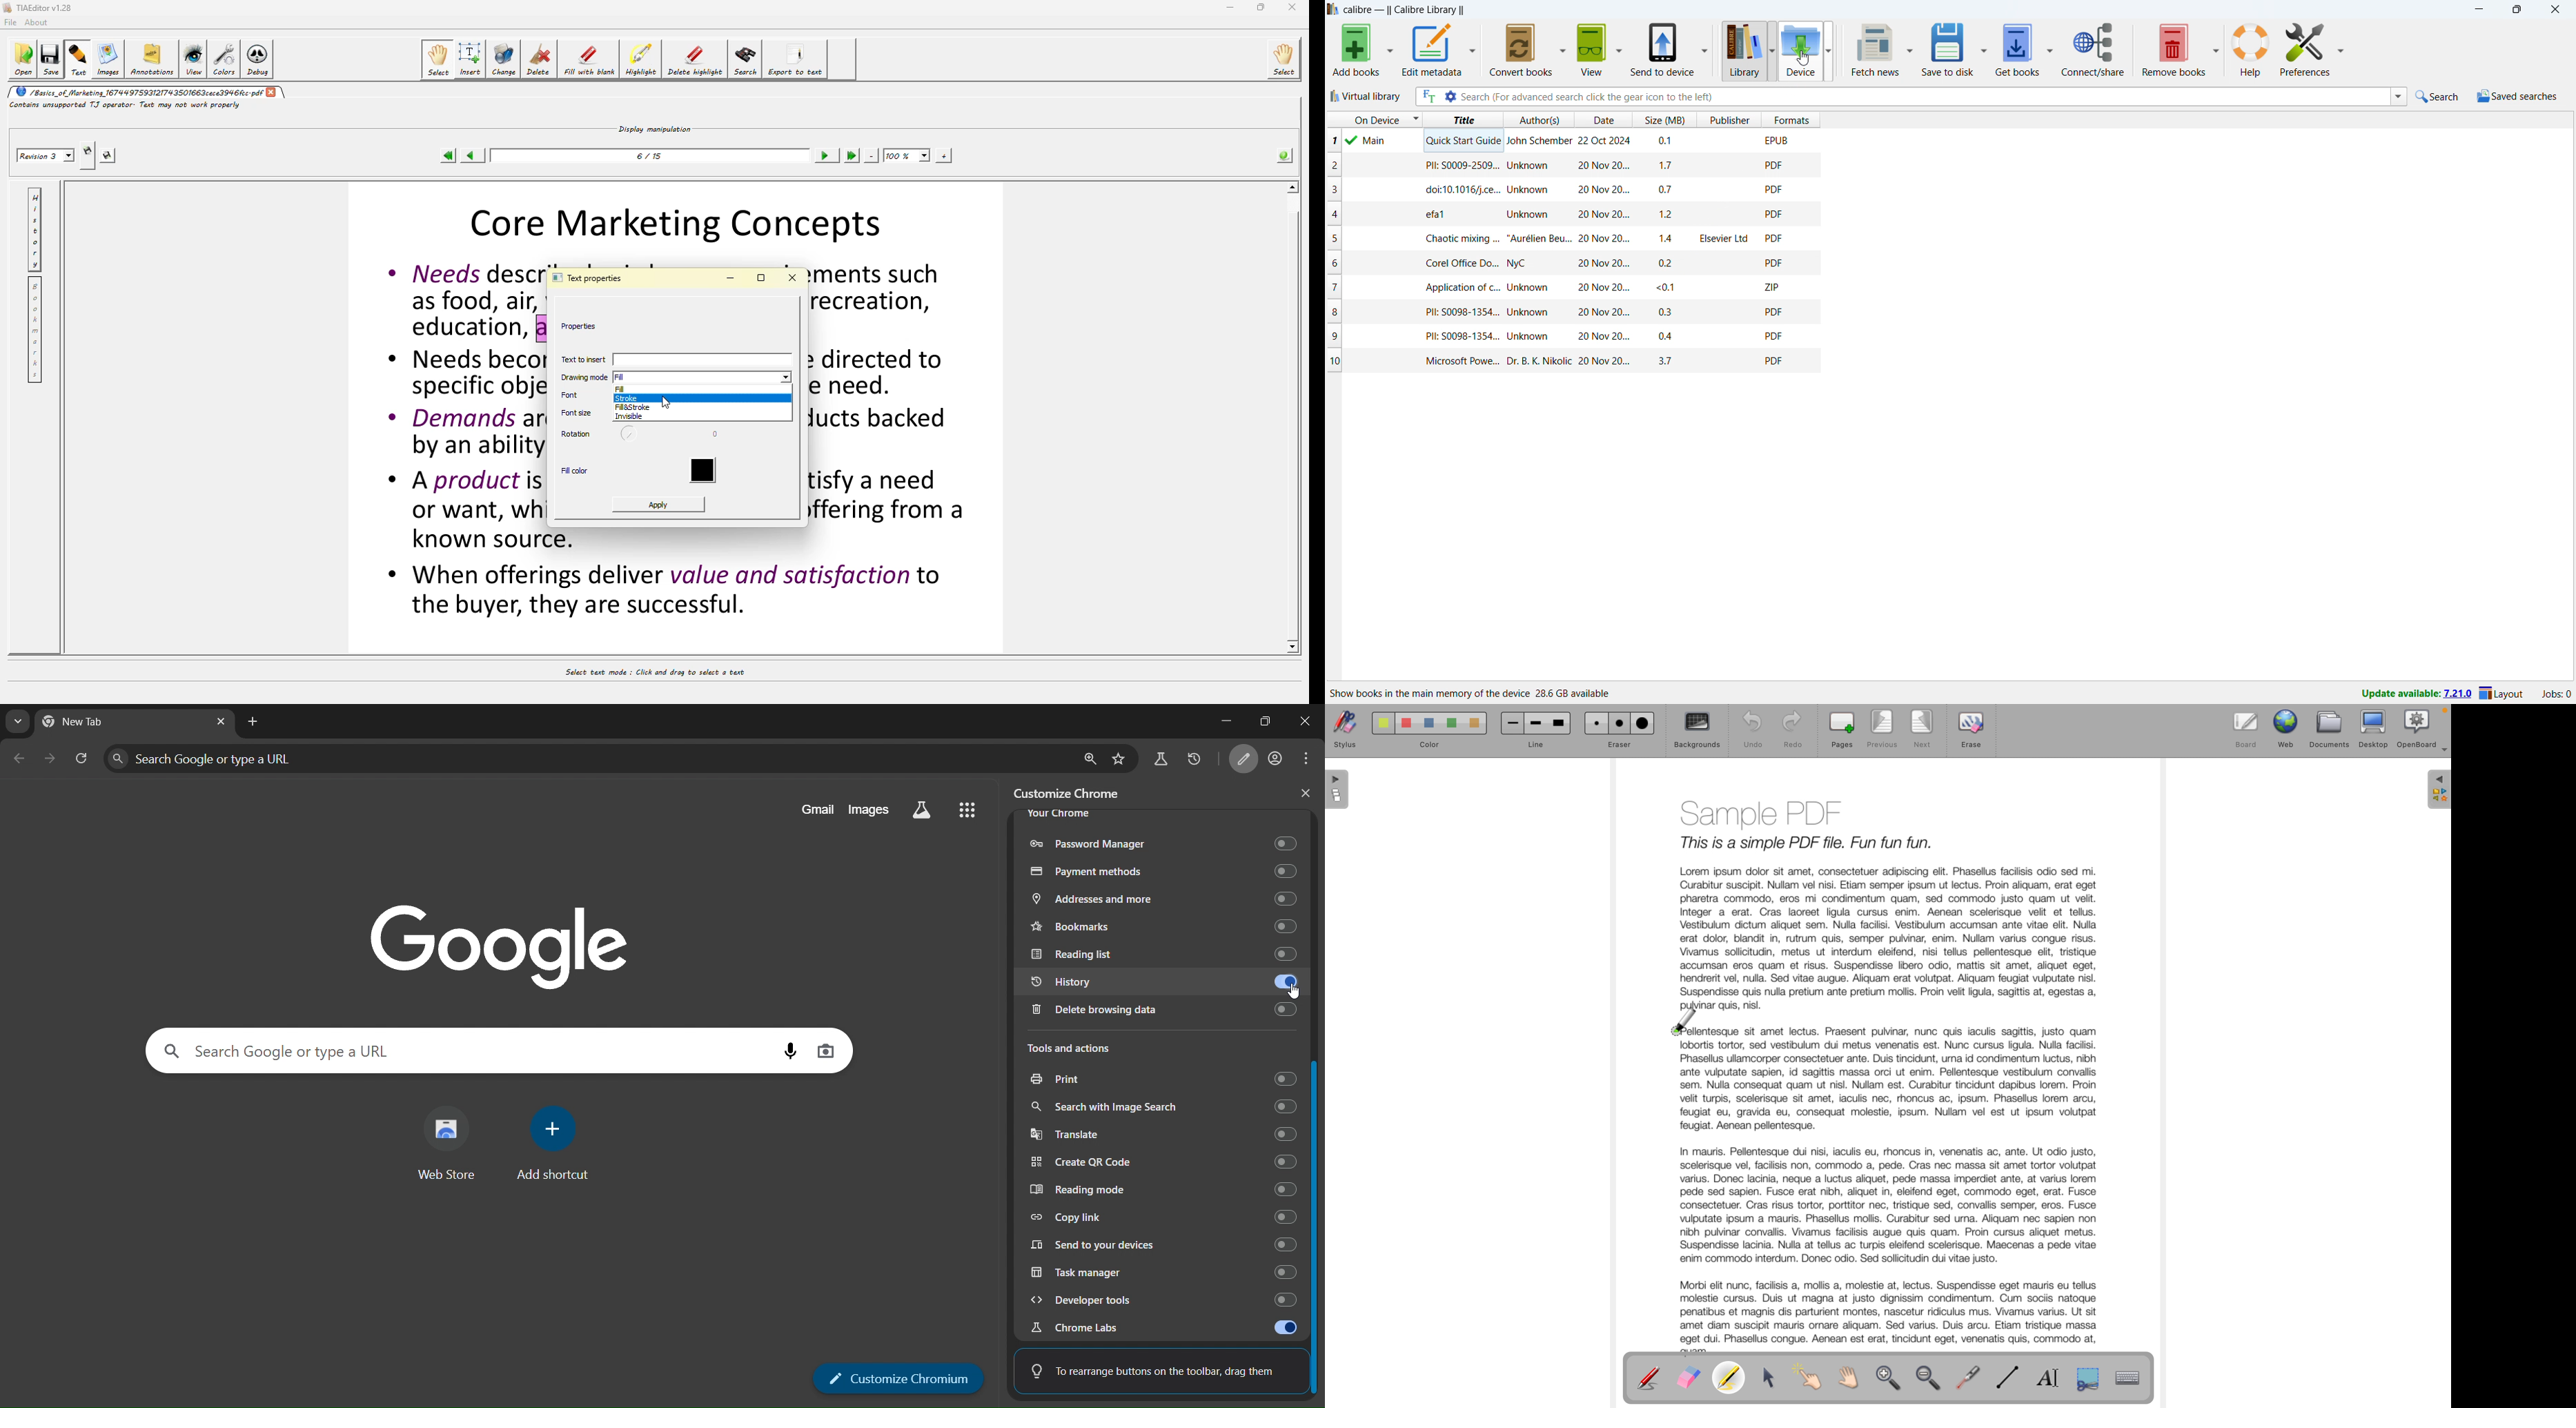  What do you see at coordinates (2439, 96) in the screenshot?
I see `quick search` at bounding box center [2439, 96].